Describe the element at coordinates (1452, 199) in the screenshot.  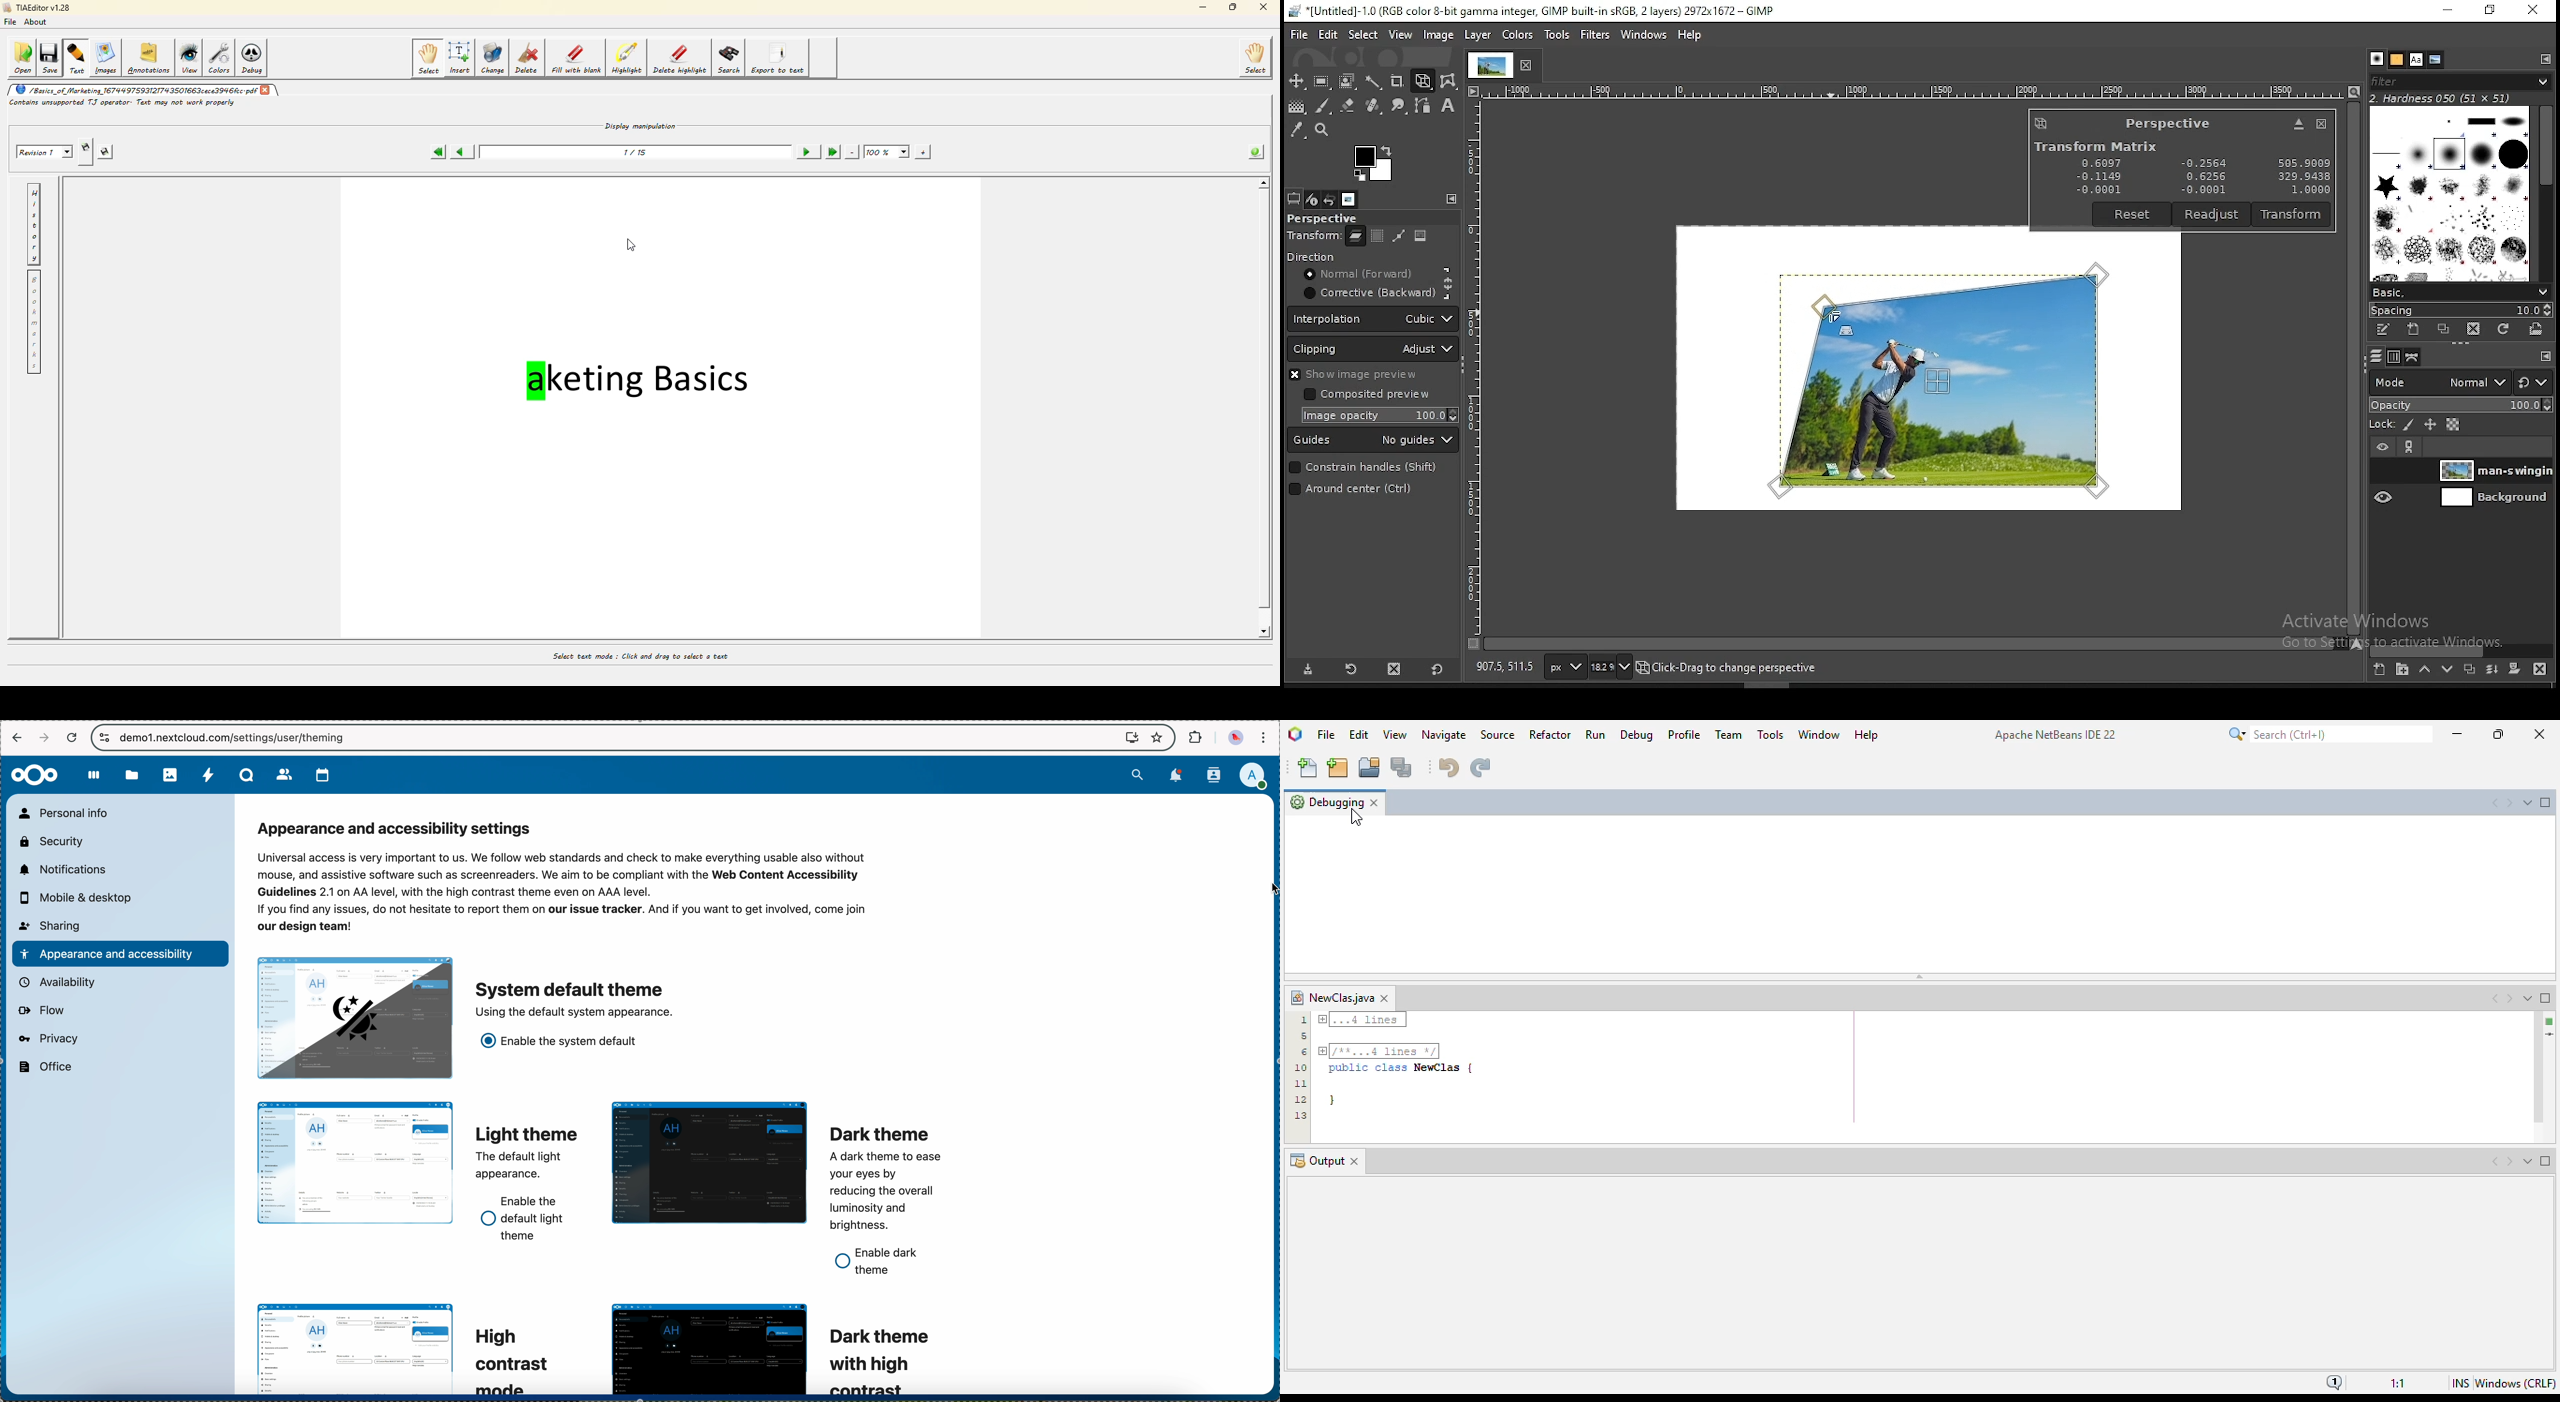
I see `configure this tab` at that location.